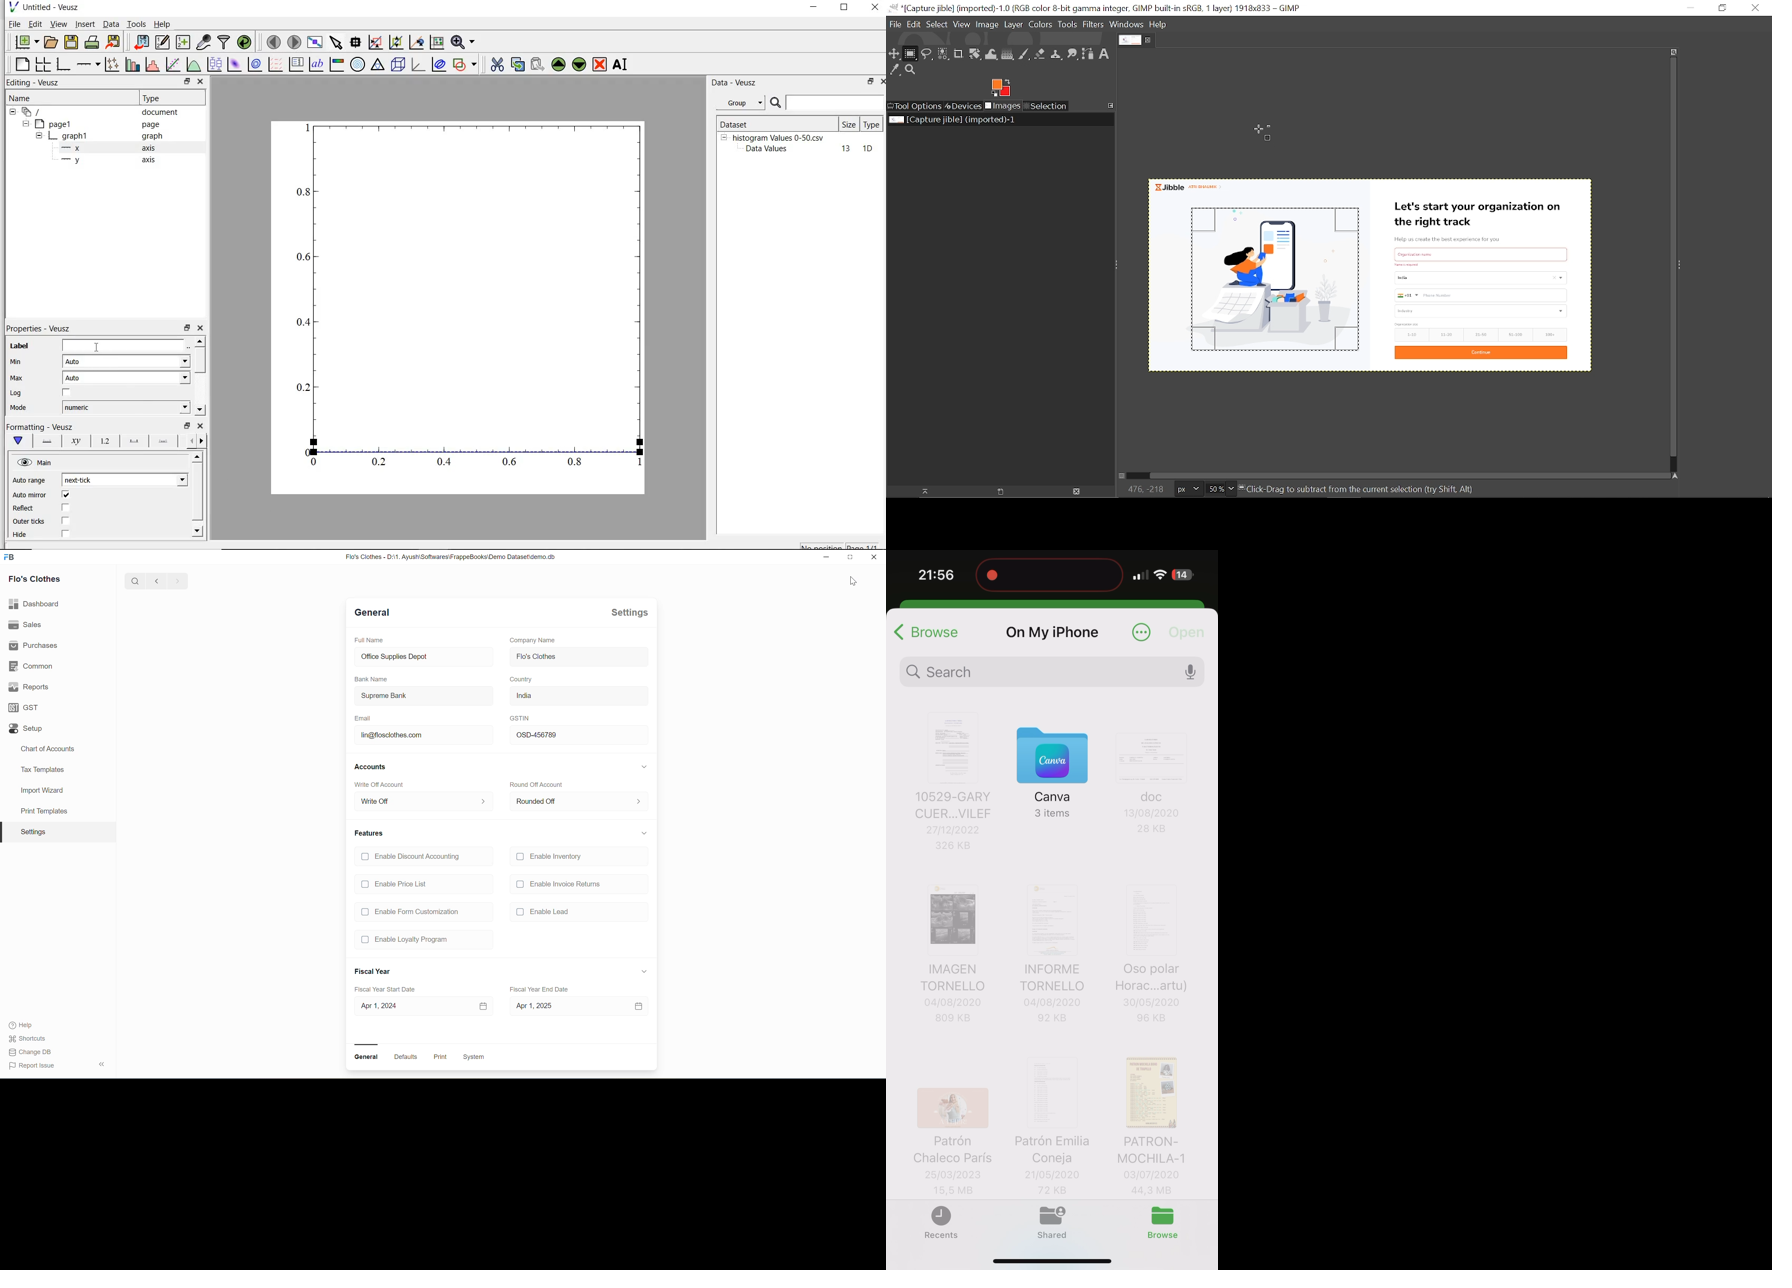 The height and width of the screenshot is (1288, 1792). Describe the element at coordinates (379, 785) in the screenshot. I see `Write Off Account` at that location.